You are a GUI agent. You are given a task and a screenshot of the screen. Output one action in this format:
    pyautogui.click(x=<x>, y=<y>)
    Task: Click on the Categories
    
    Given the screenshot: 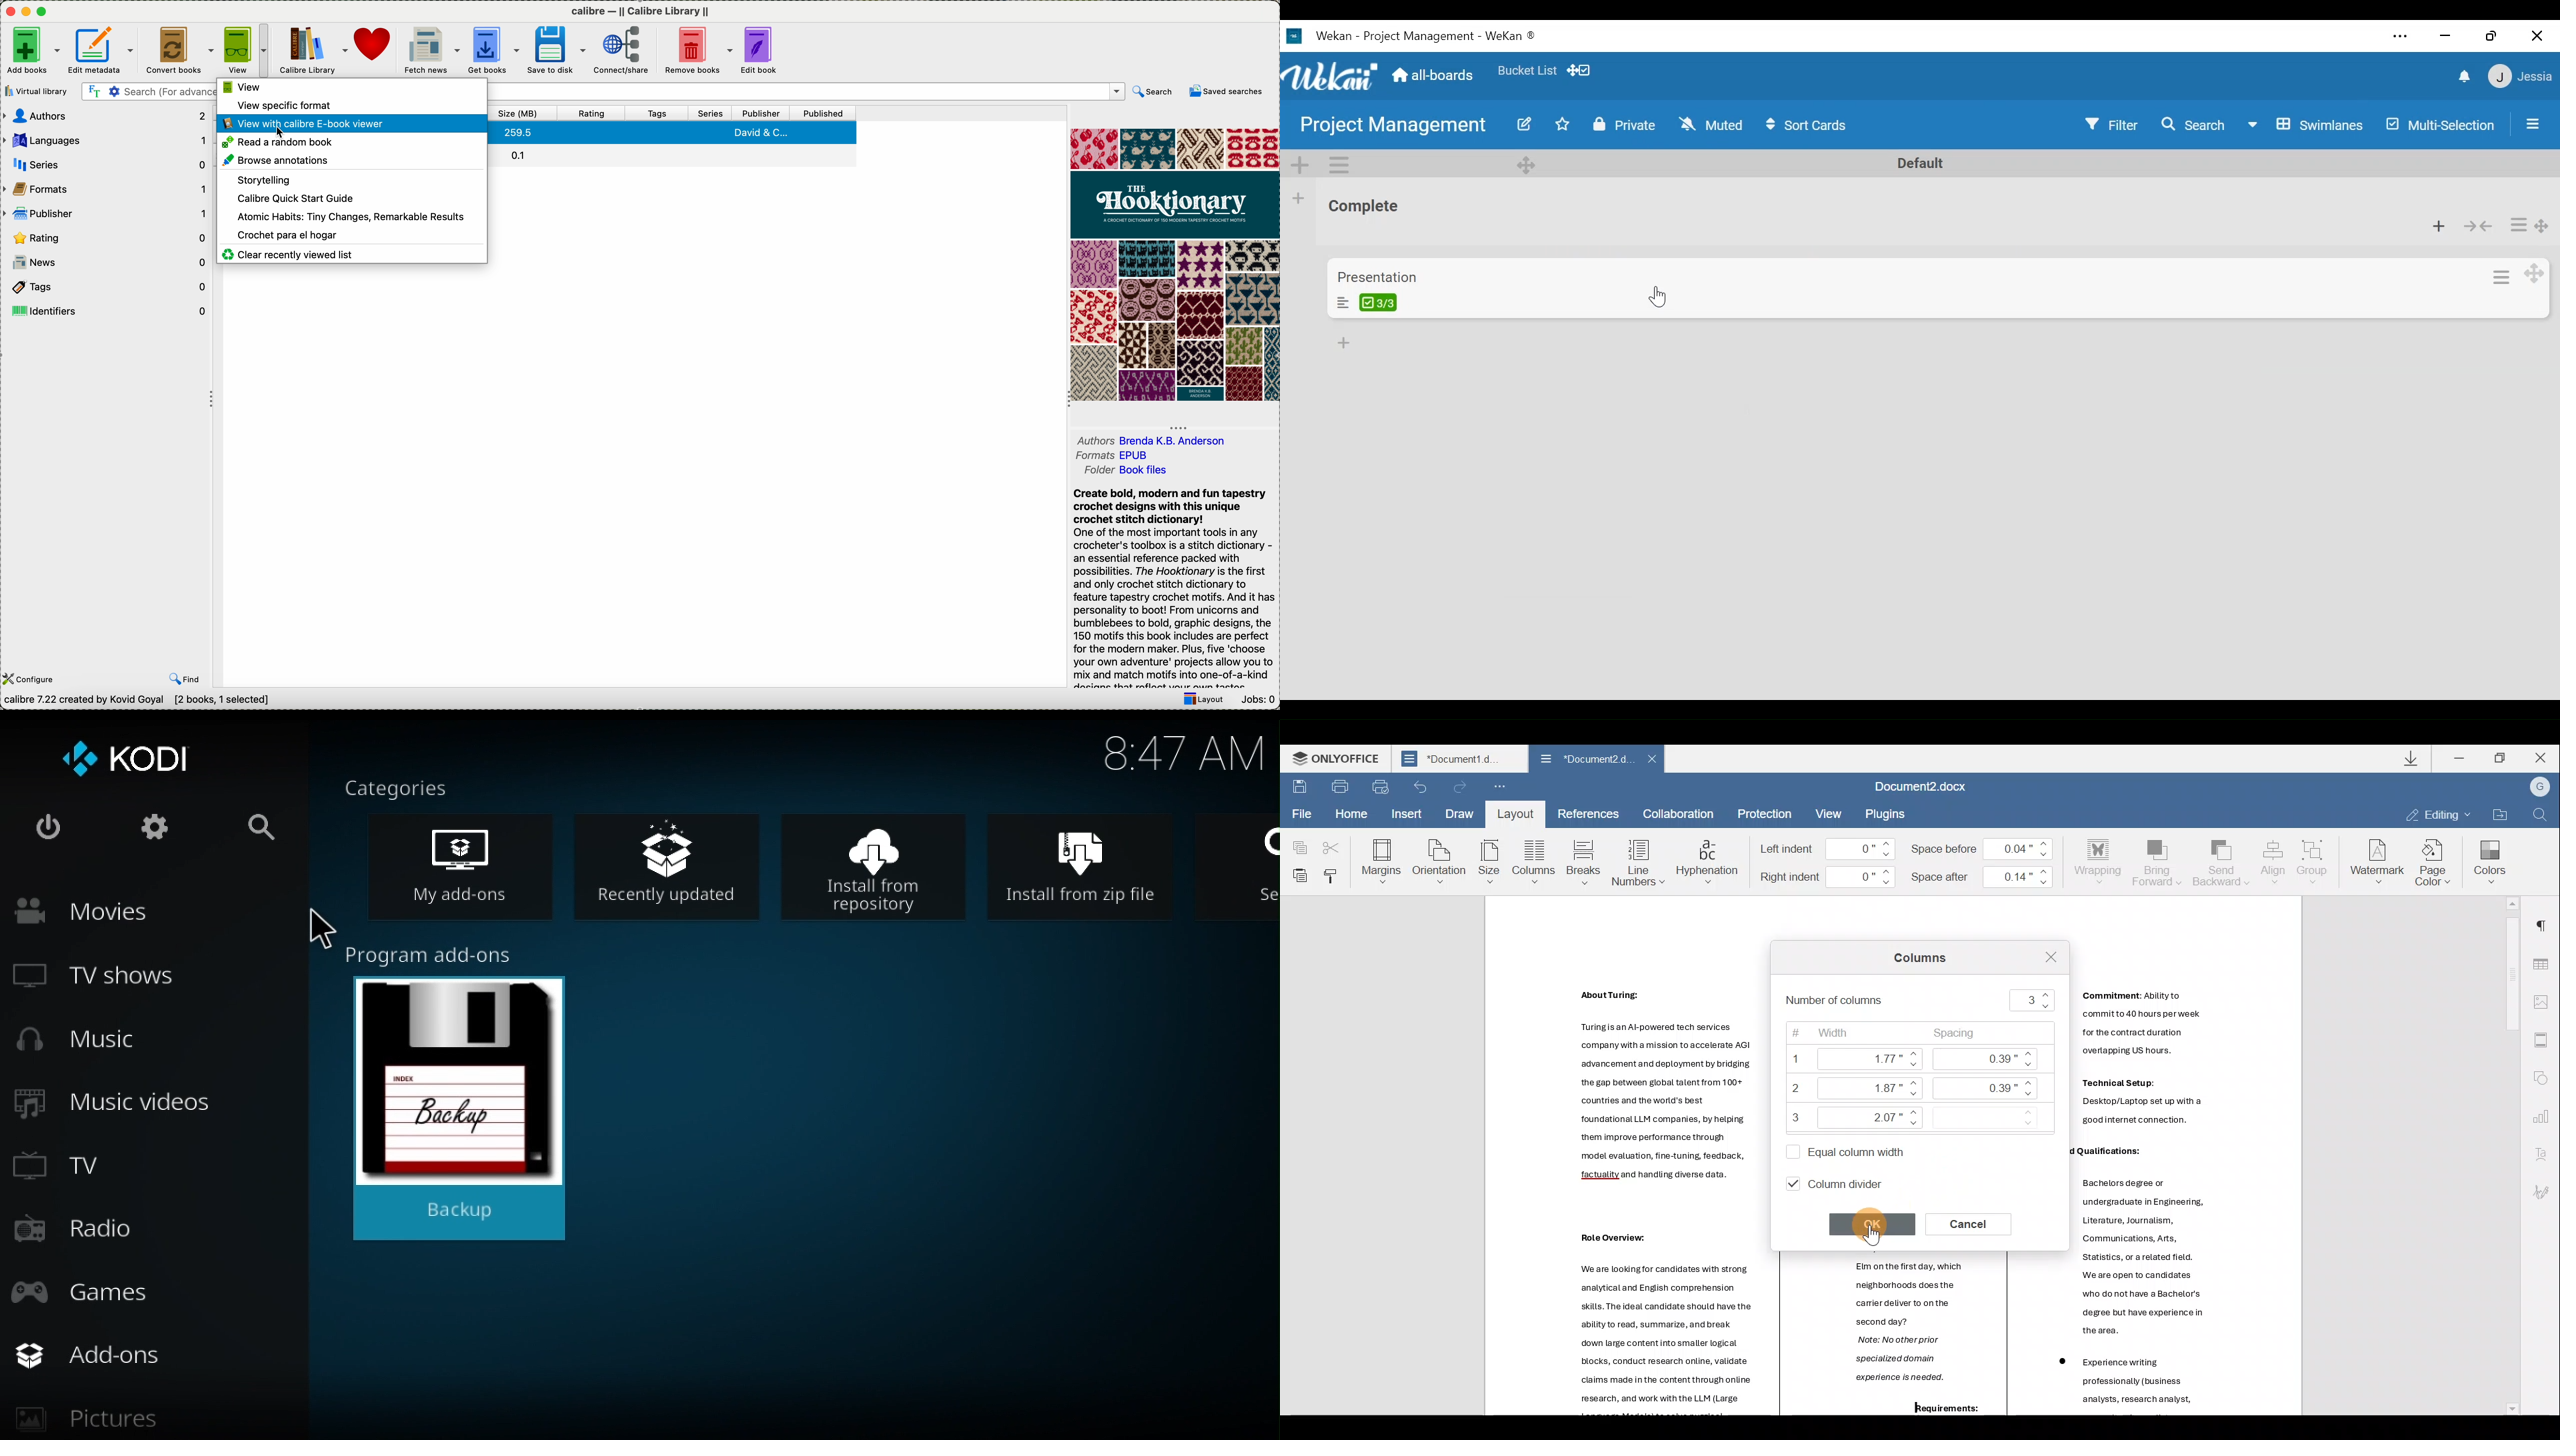 What is the action you would take?
    pyautogui.click(x=407, y=786)
    